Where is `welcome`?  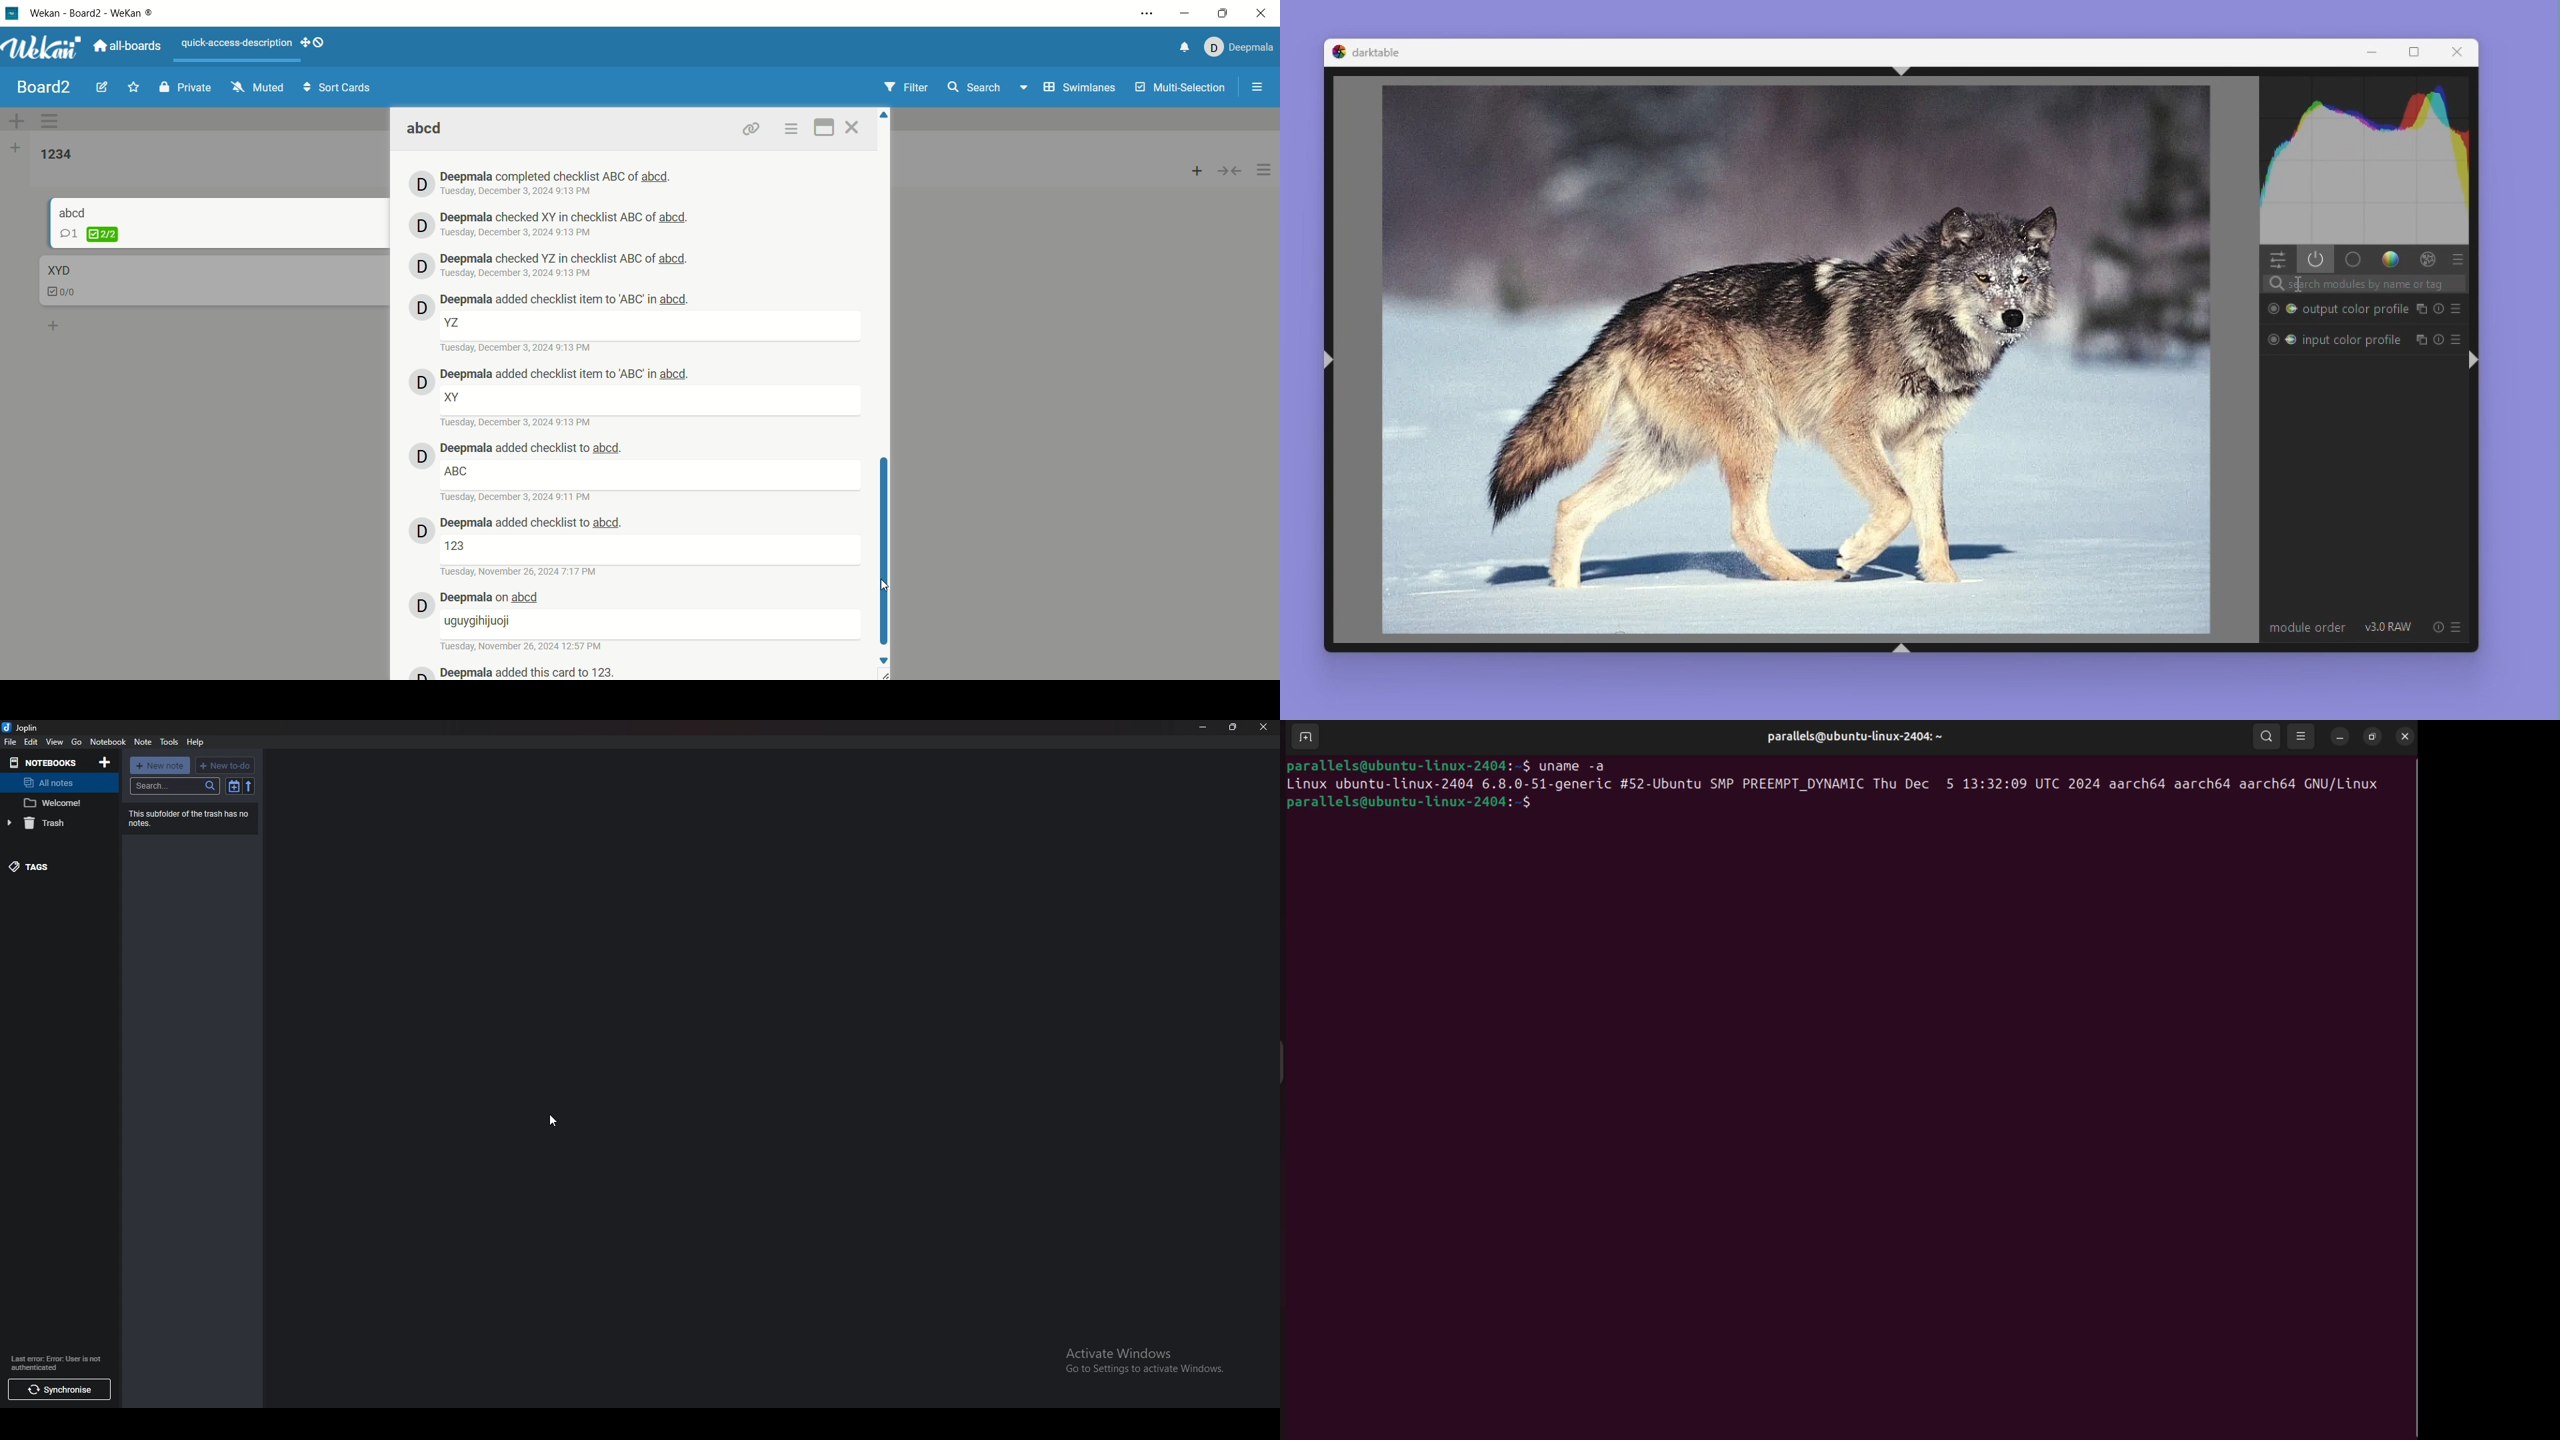
welcome is located at coordinates (57, 802).